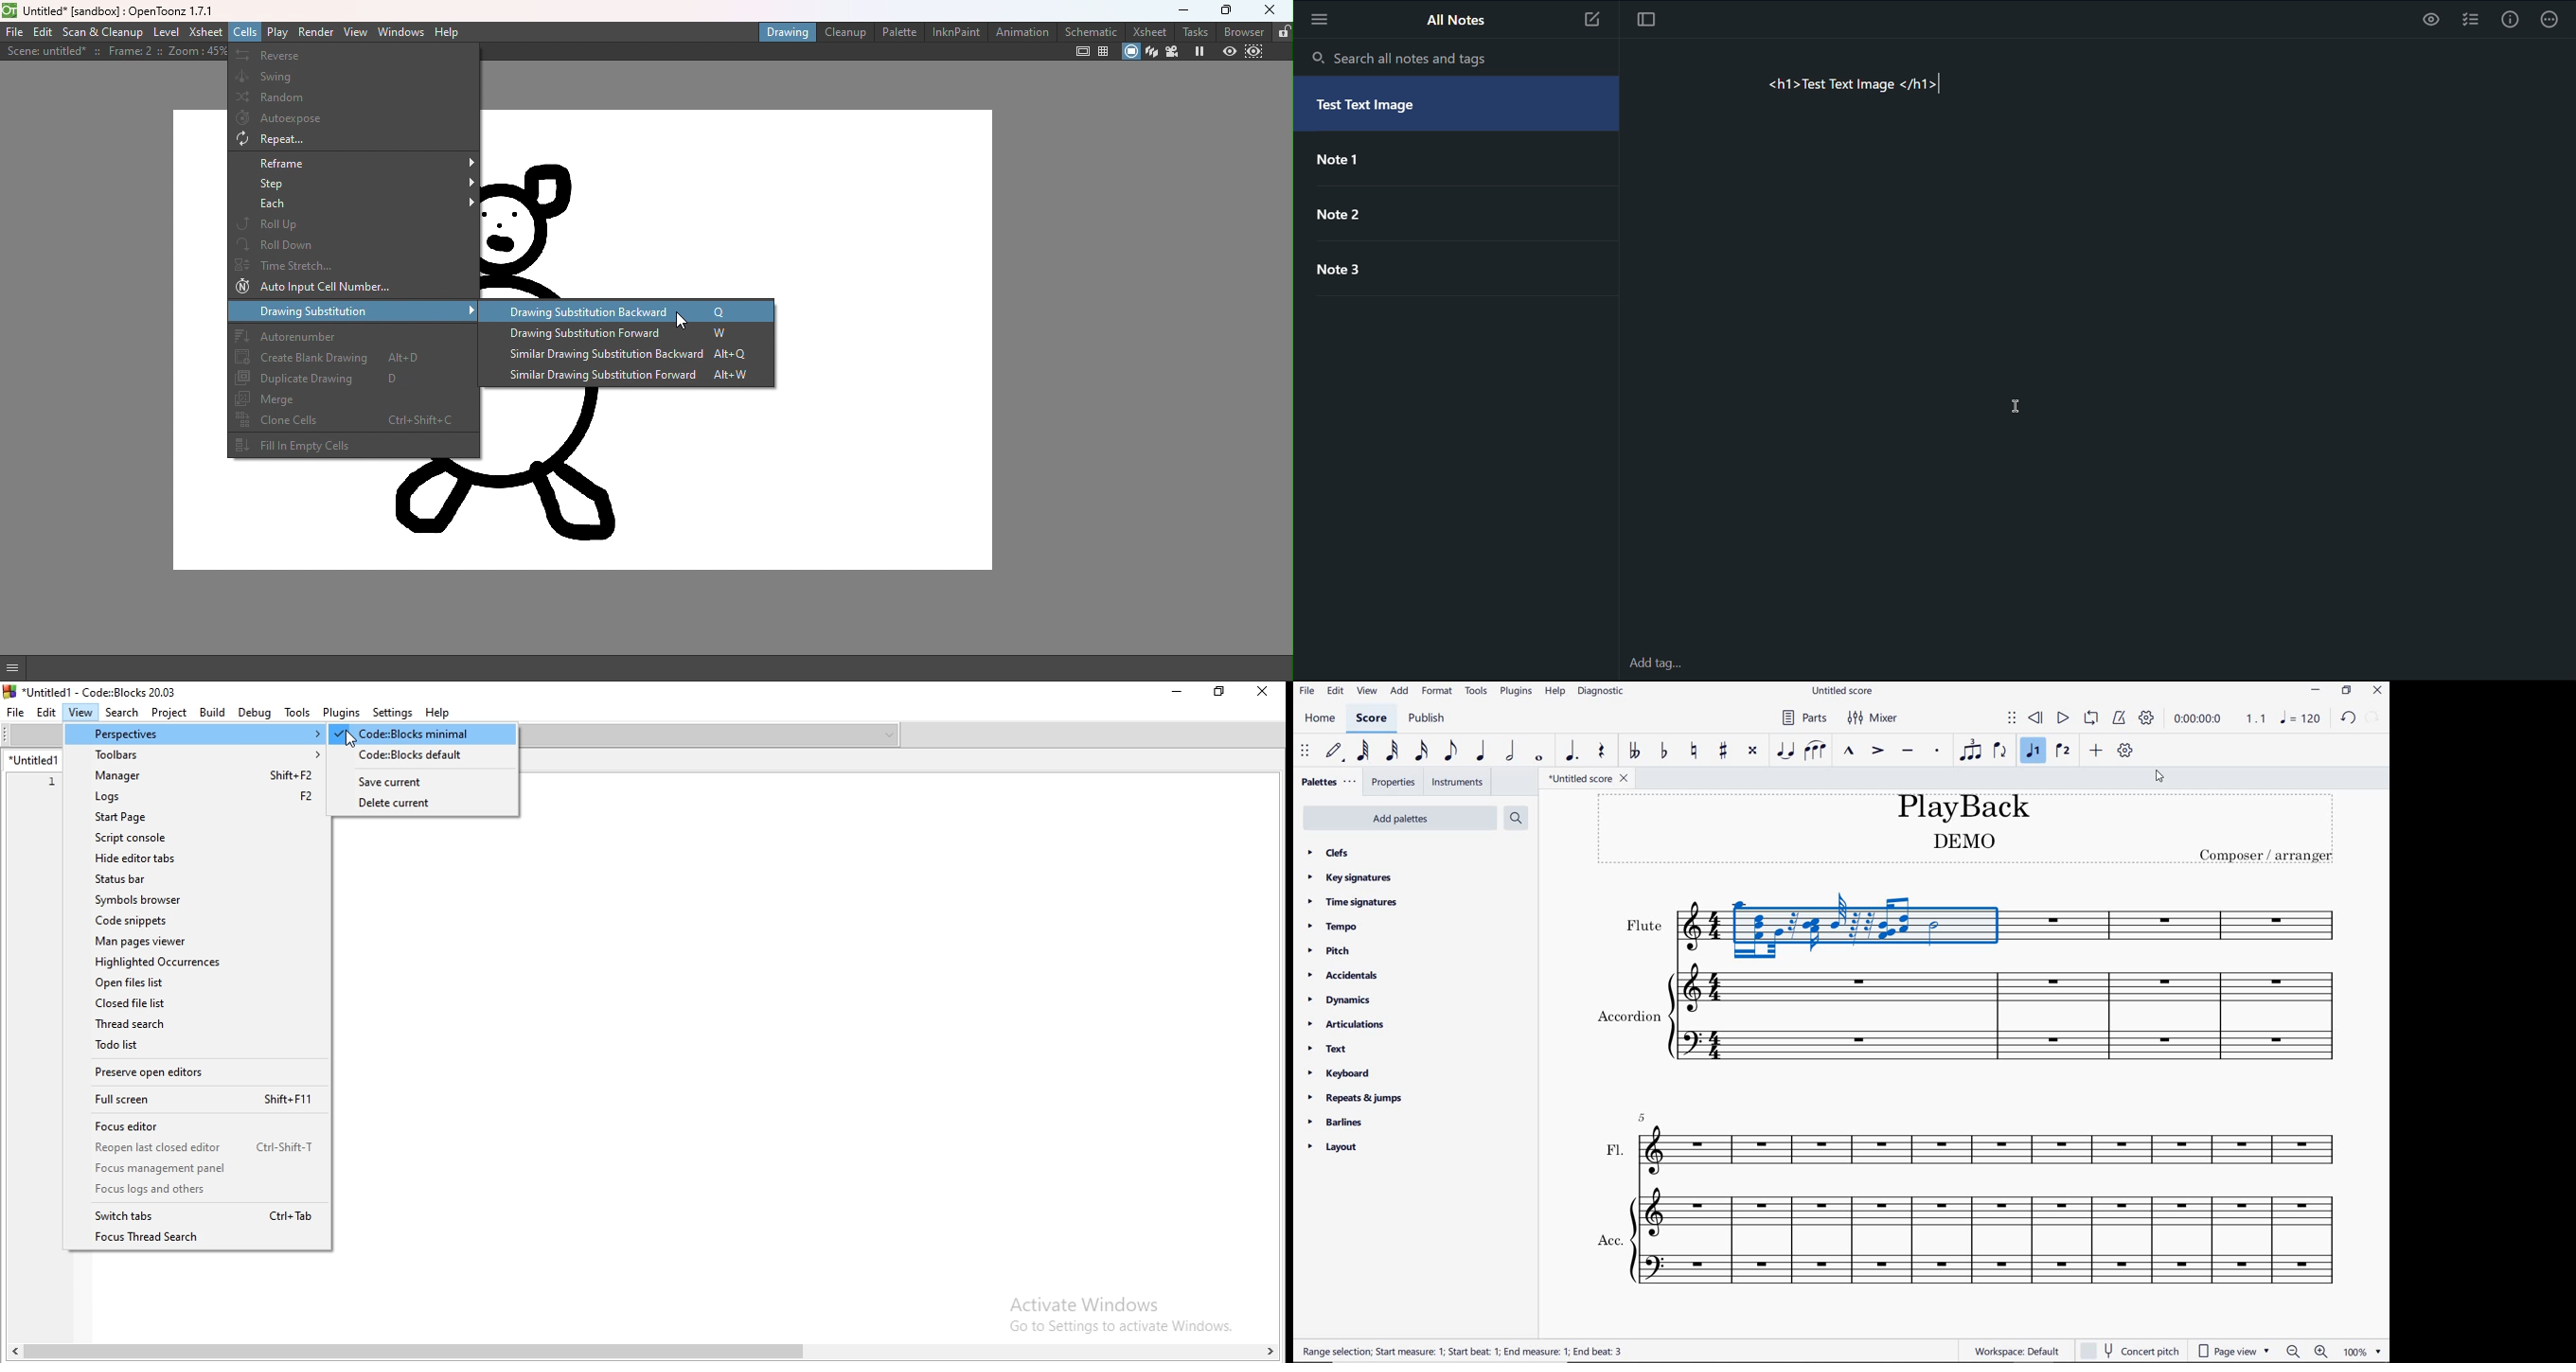 This screenshot has height=1372, width=2576. I want to click on tuplet, so click(1970, 749).